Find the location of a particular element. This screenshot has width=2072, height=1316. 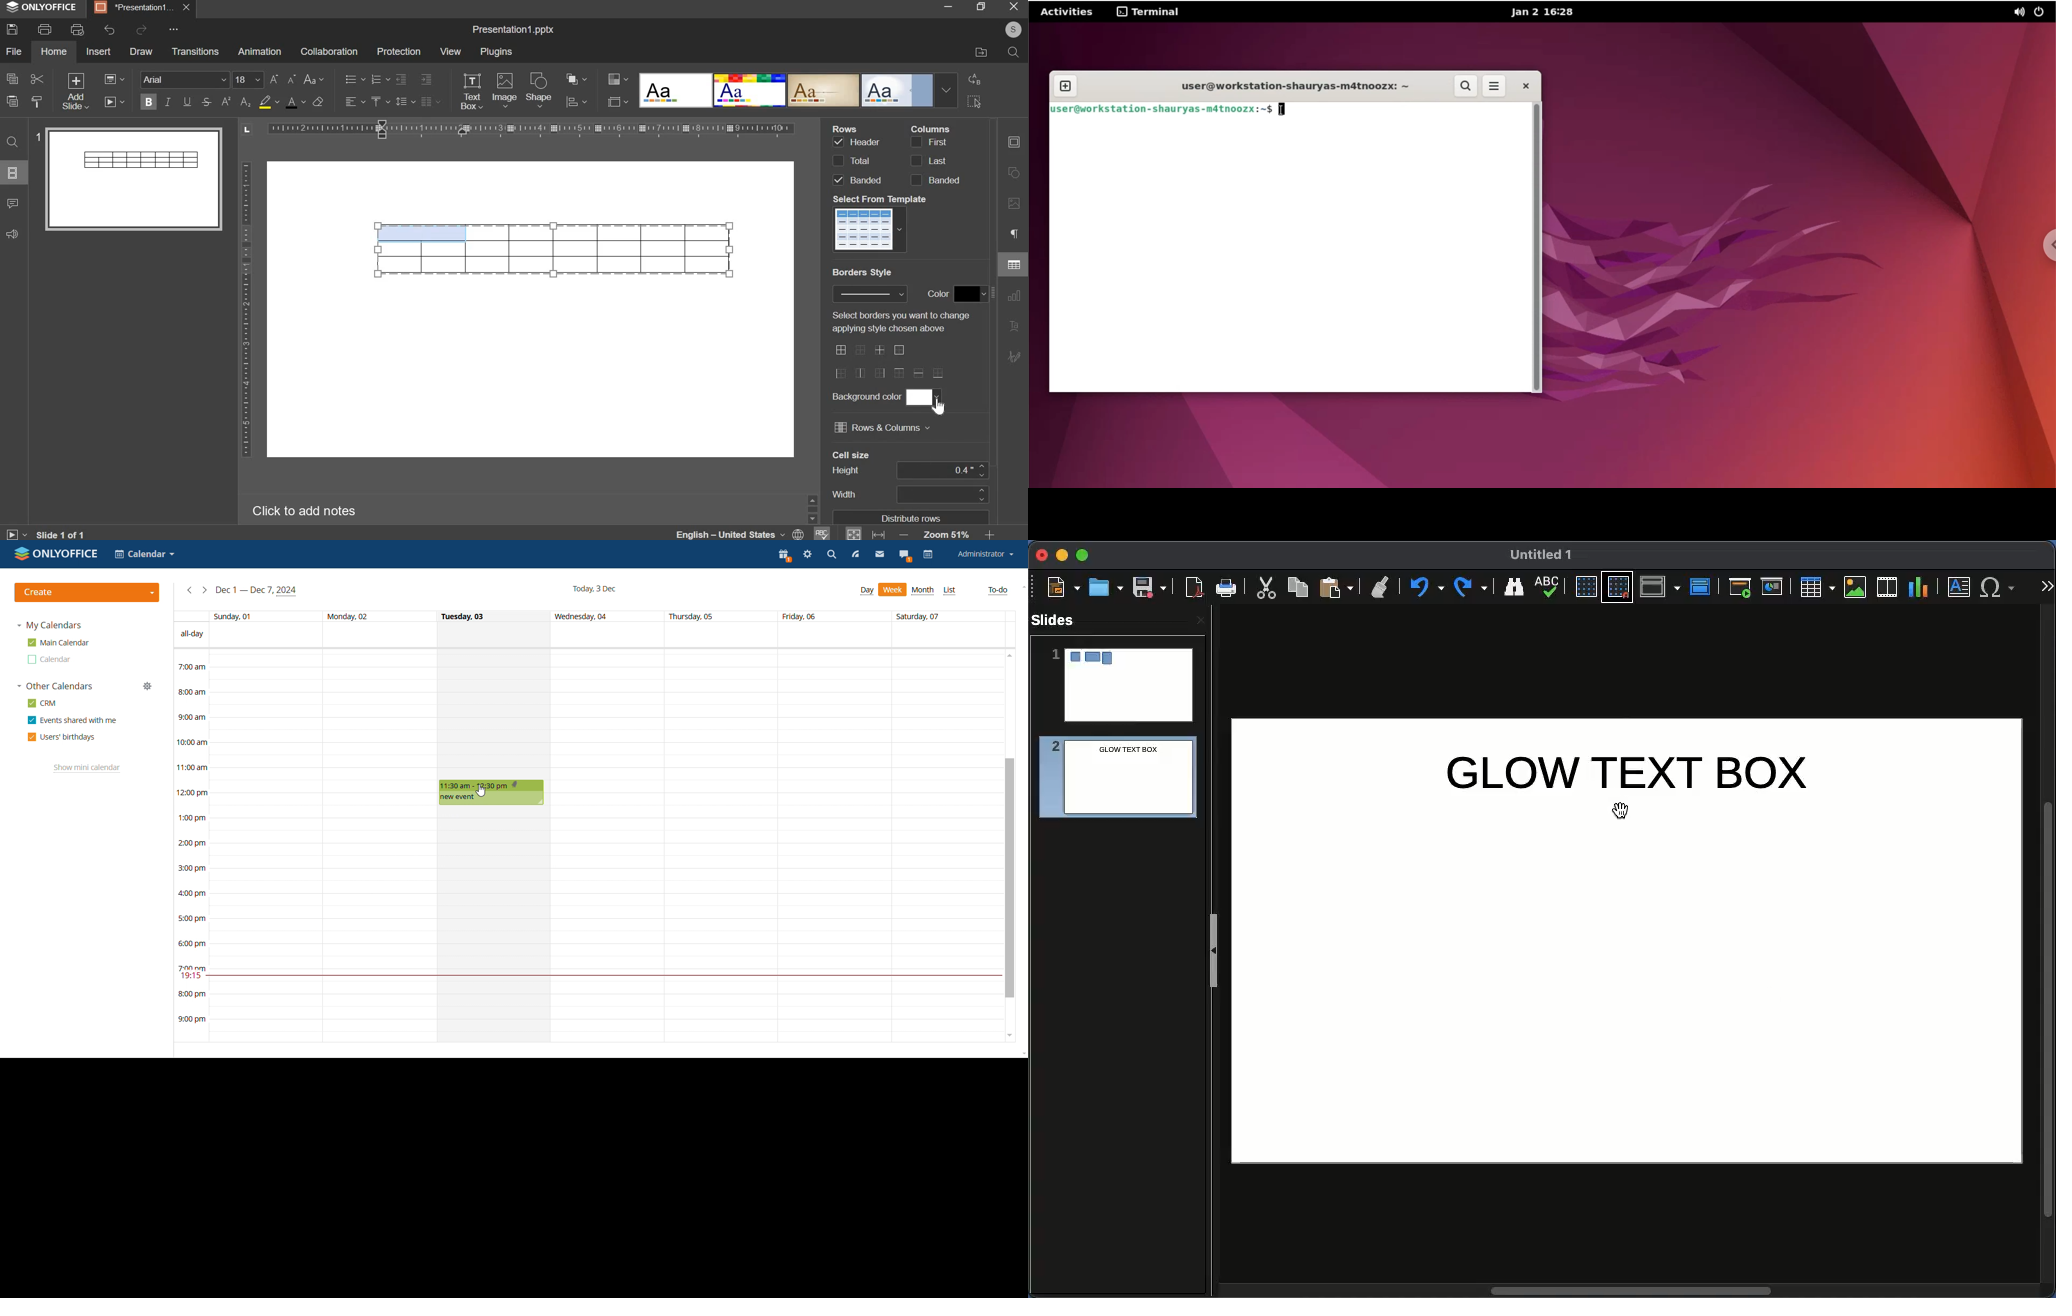

comments is located at coordinates (12, 203).